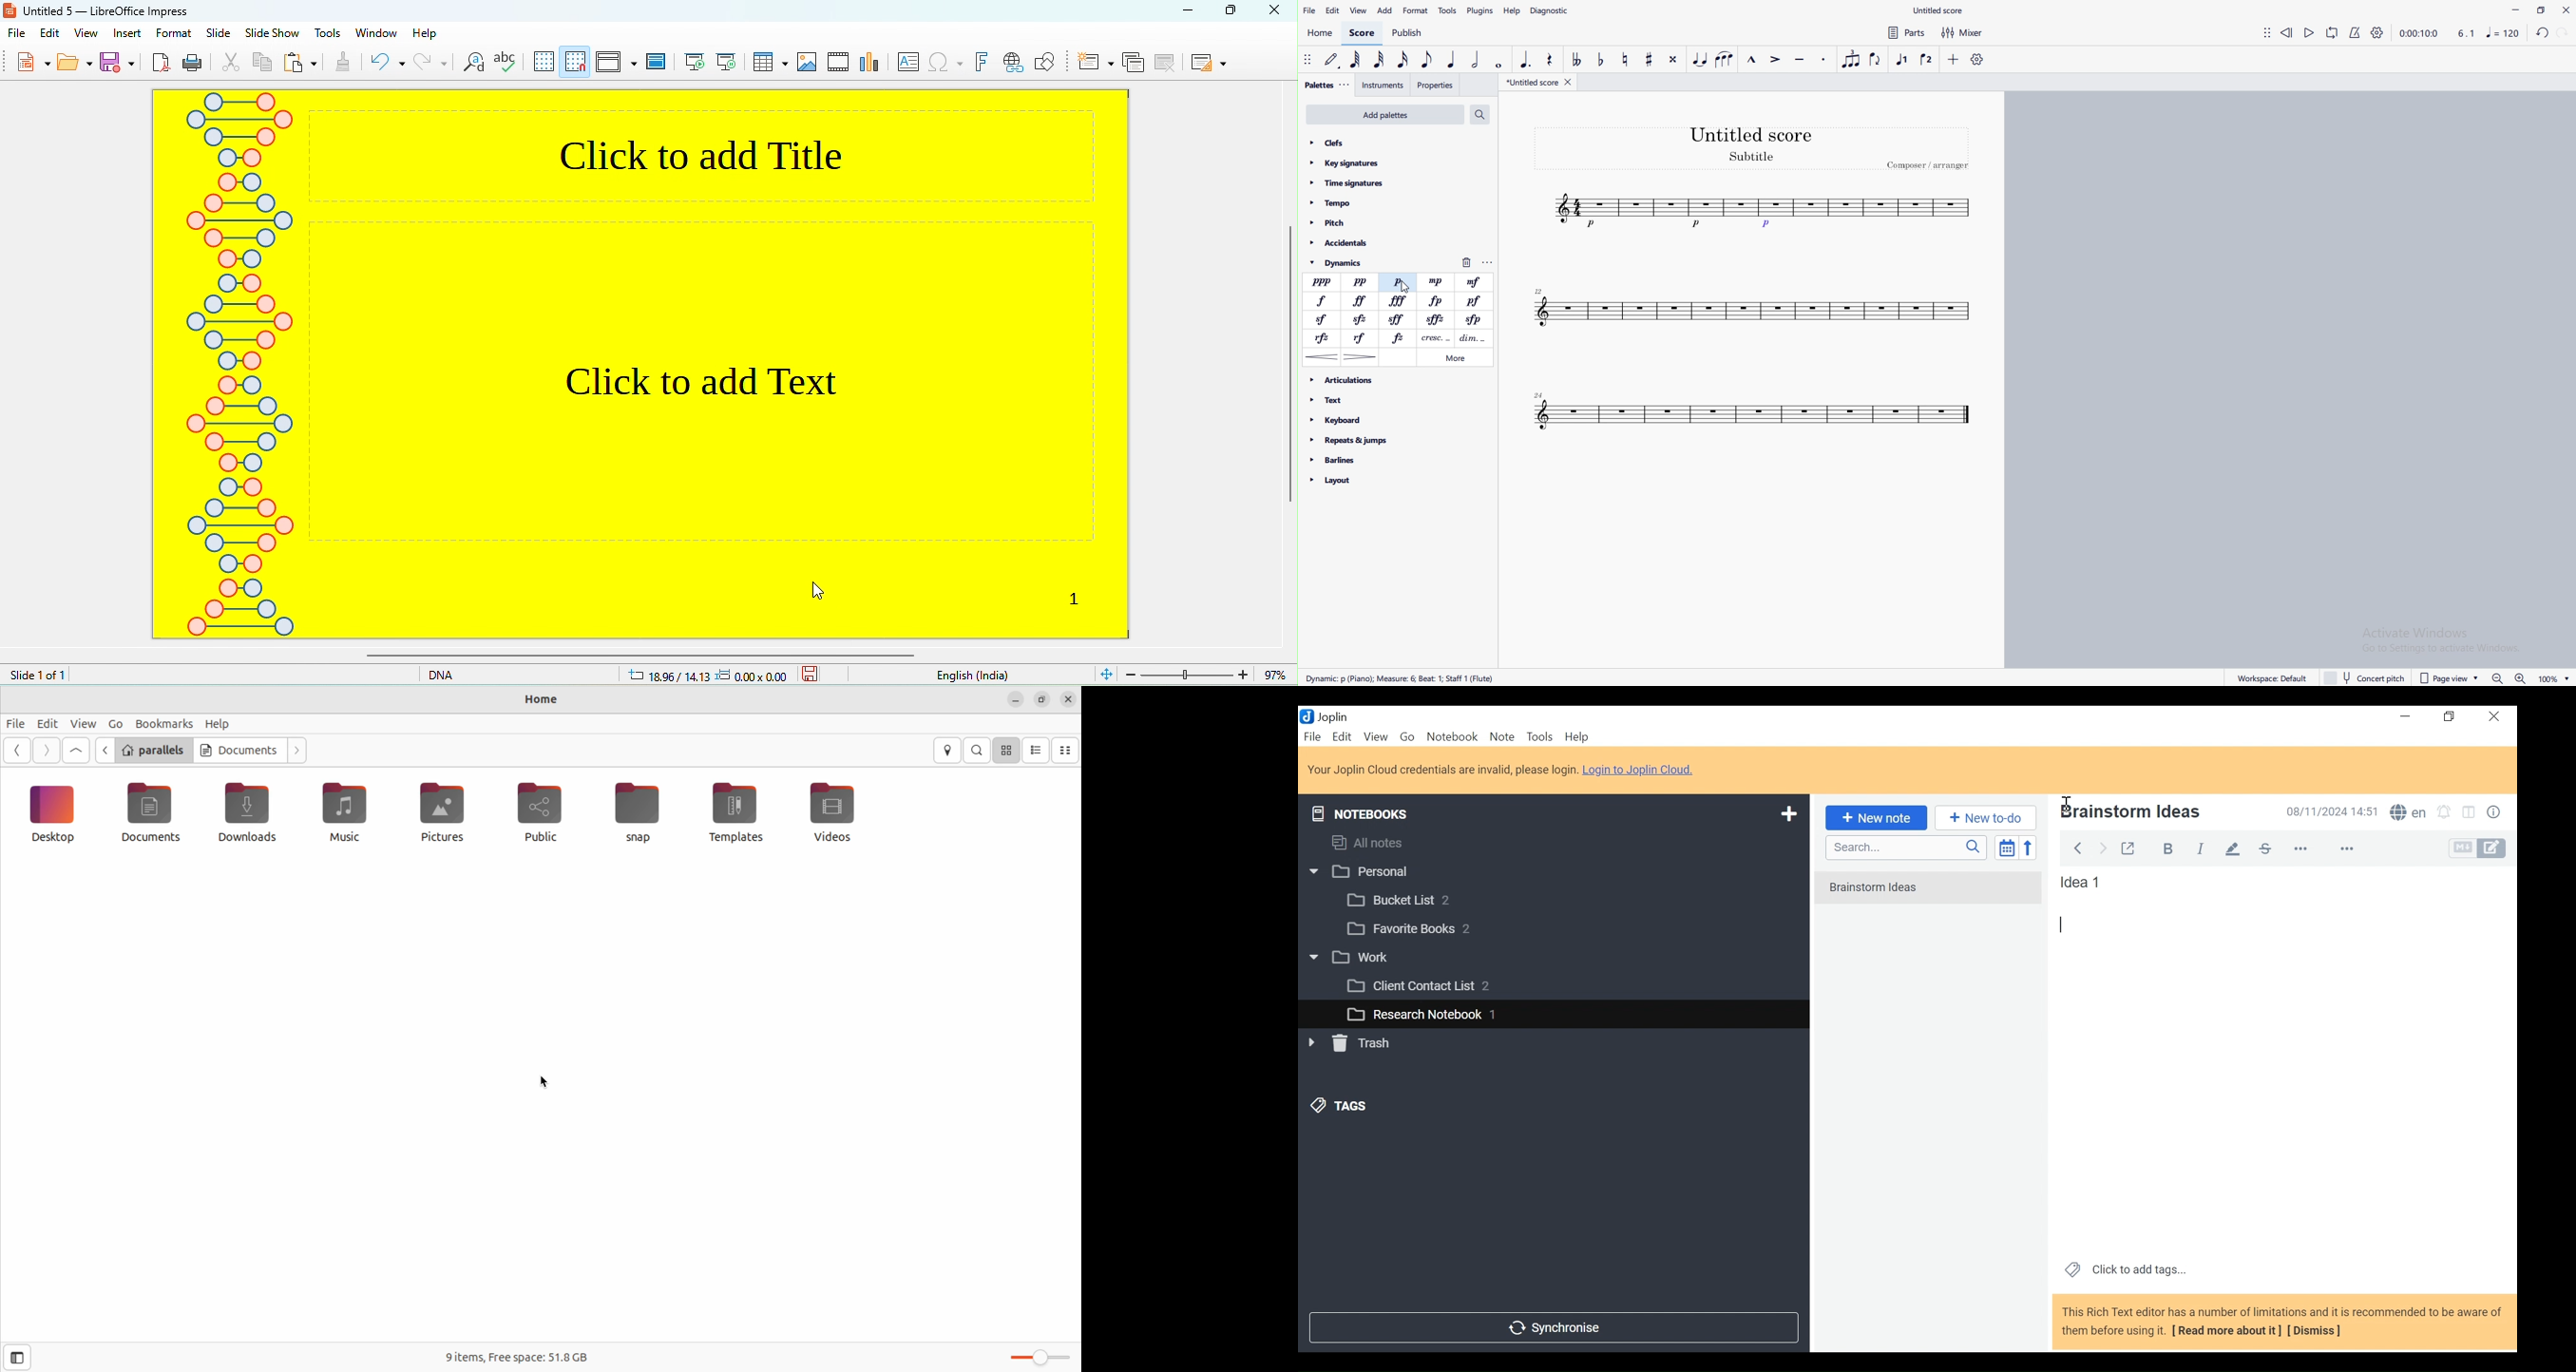  Describe the element at coordinates (1436, 318) in the screenshot. I see `sforzato` at that location.